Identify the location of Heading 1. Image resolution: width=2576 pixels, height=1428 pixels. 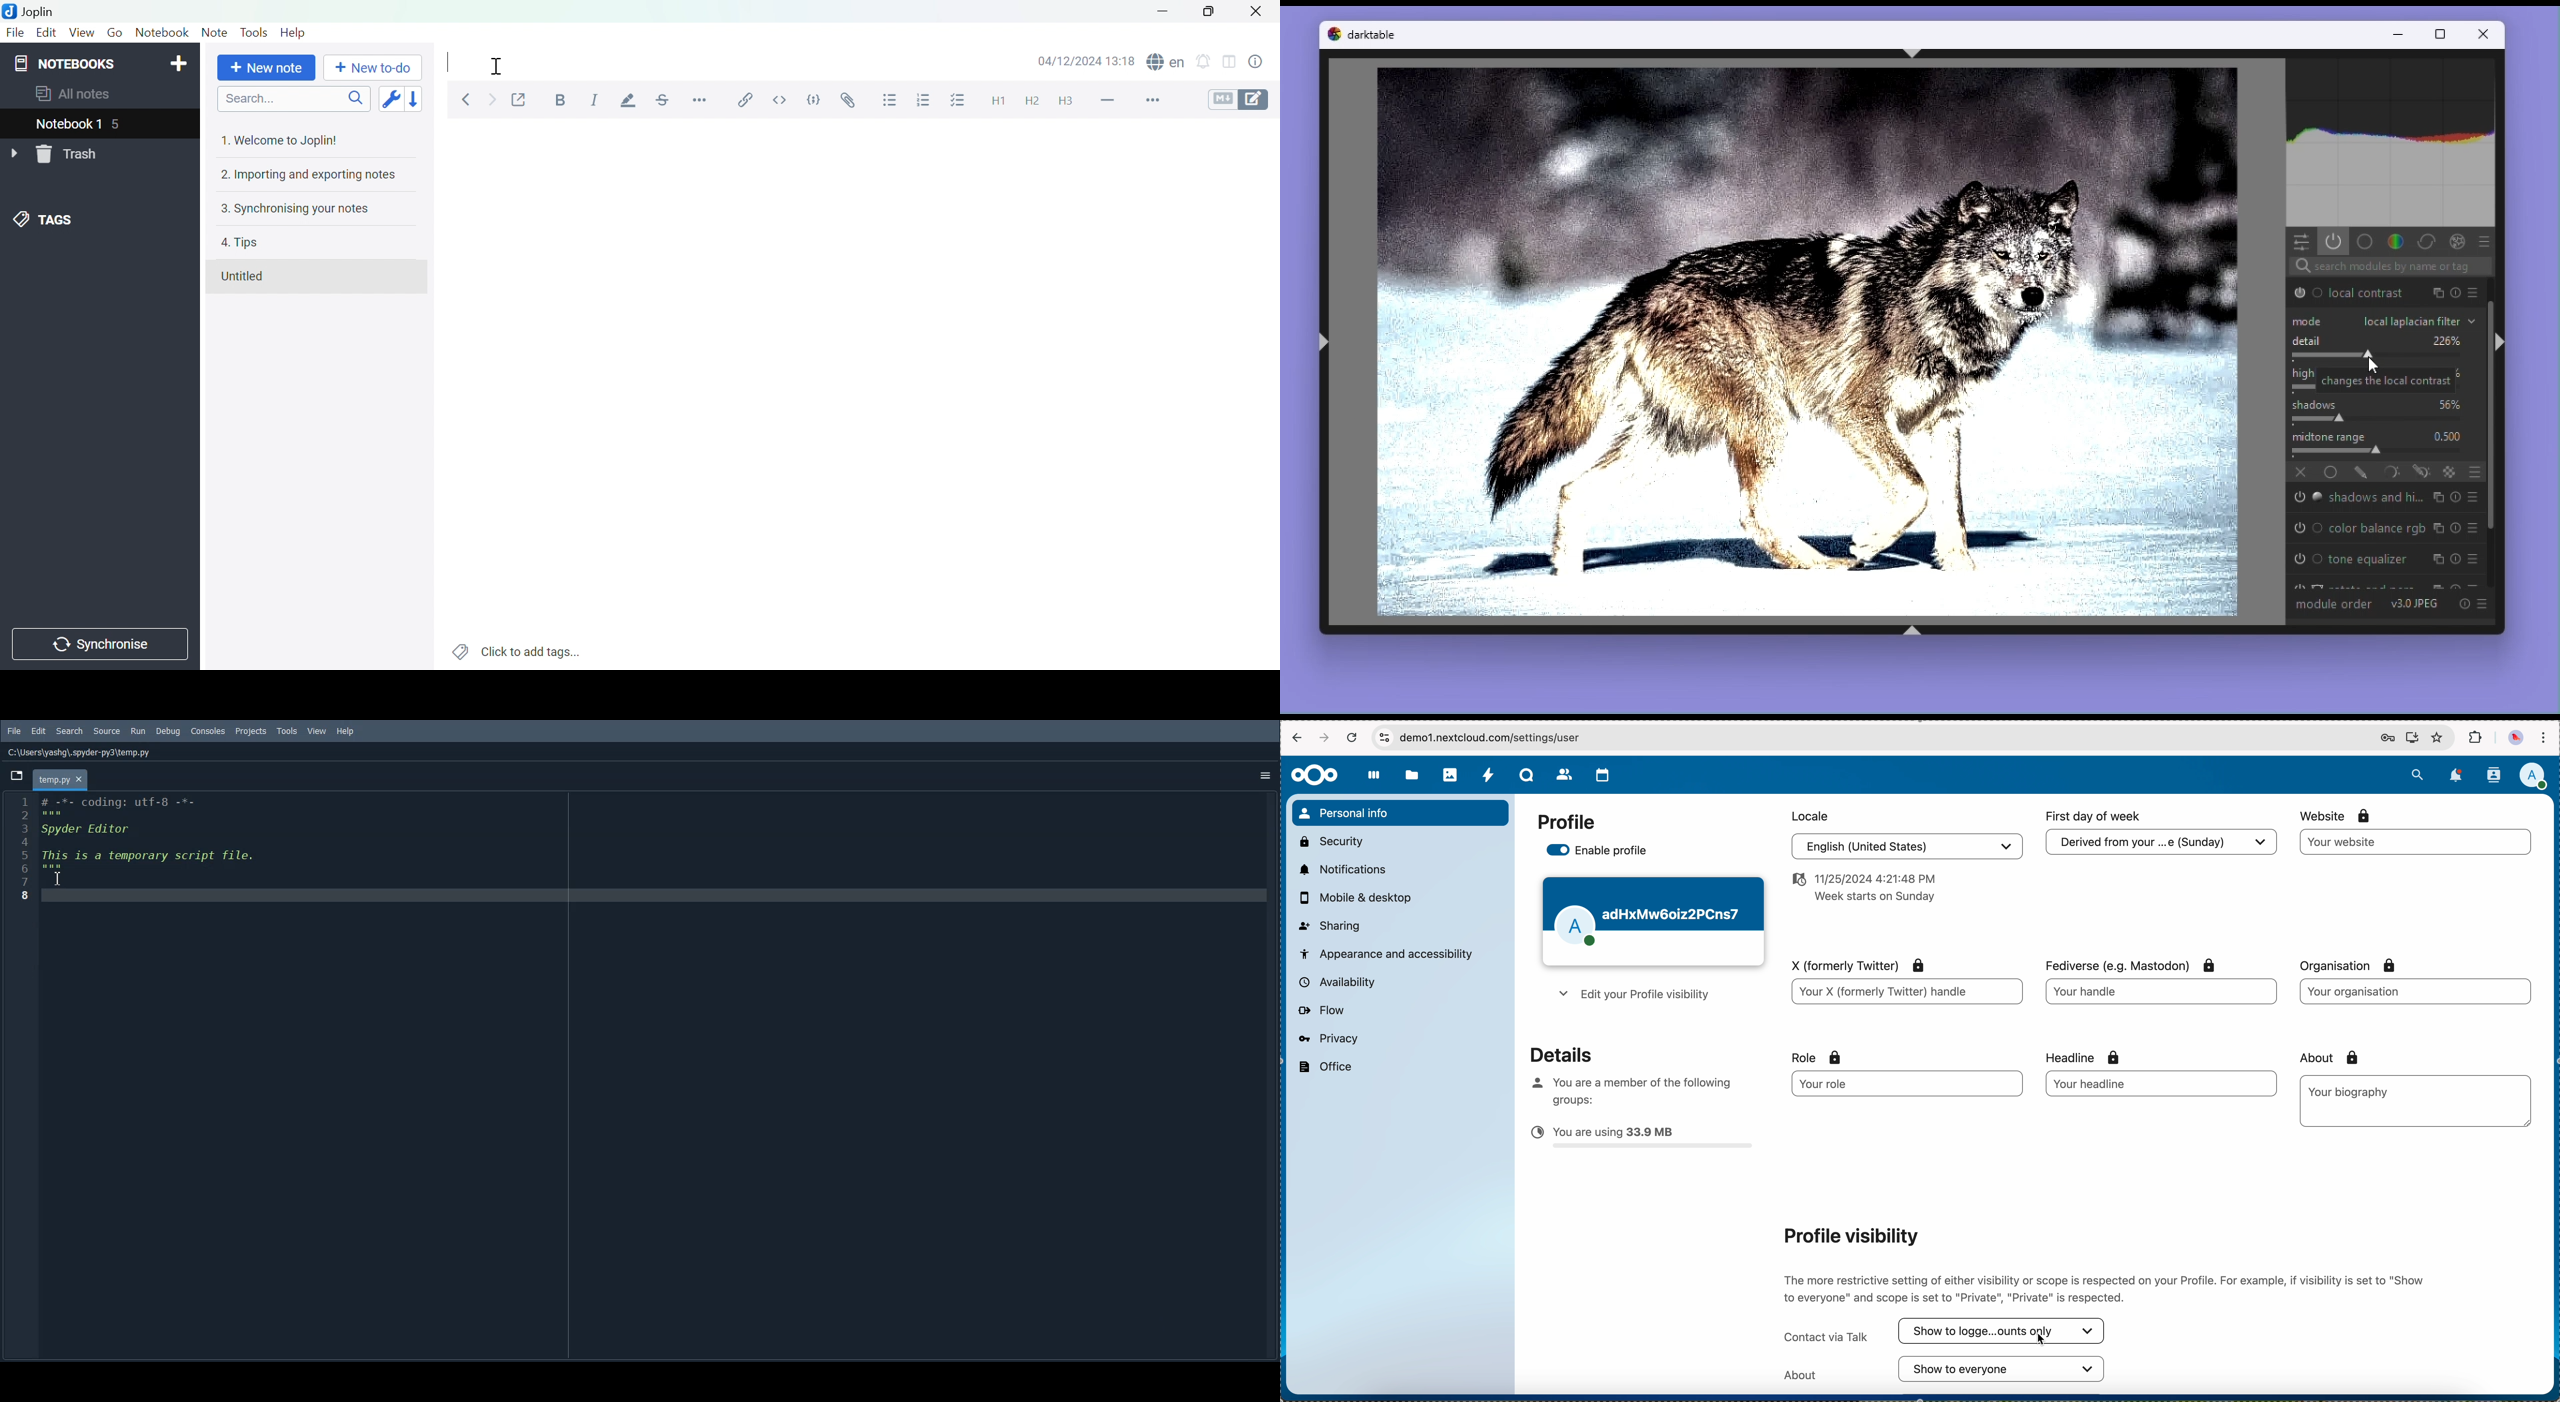
(999, 102).